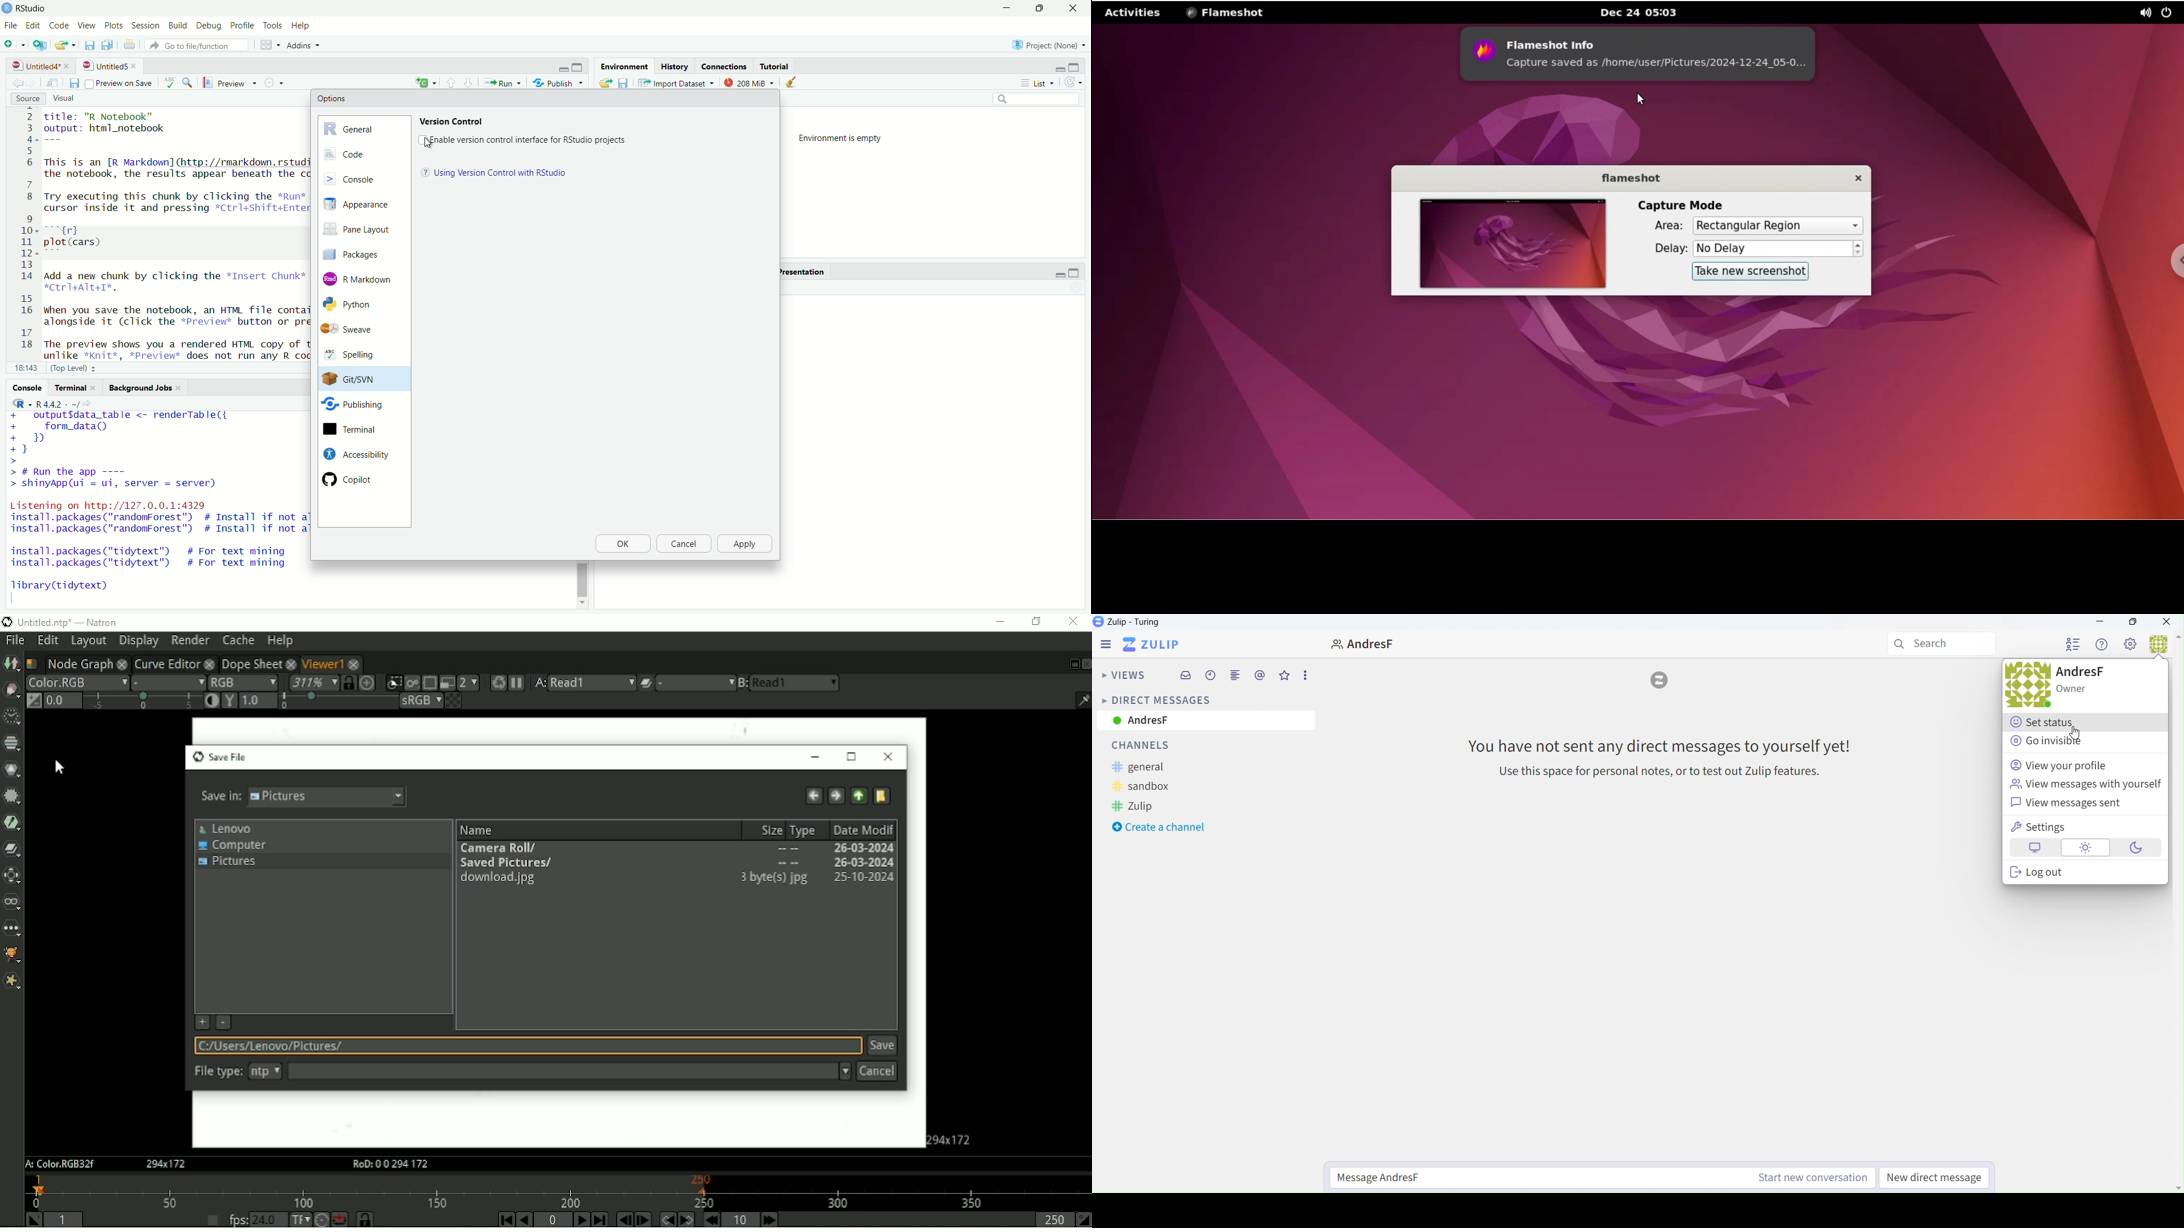 This screenshot has height=1232, width=2184. What do you see at coordinates (34, 700) in the screenshot?
I see `Switch between "neutral" 1.0 gain f-stop and the previous setting` at bounding box center [34, 700].